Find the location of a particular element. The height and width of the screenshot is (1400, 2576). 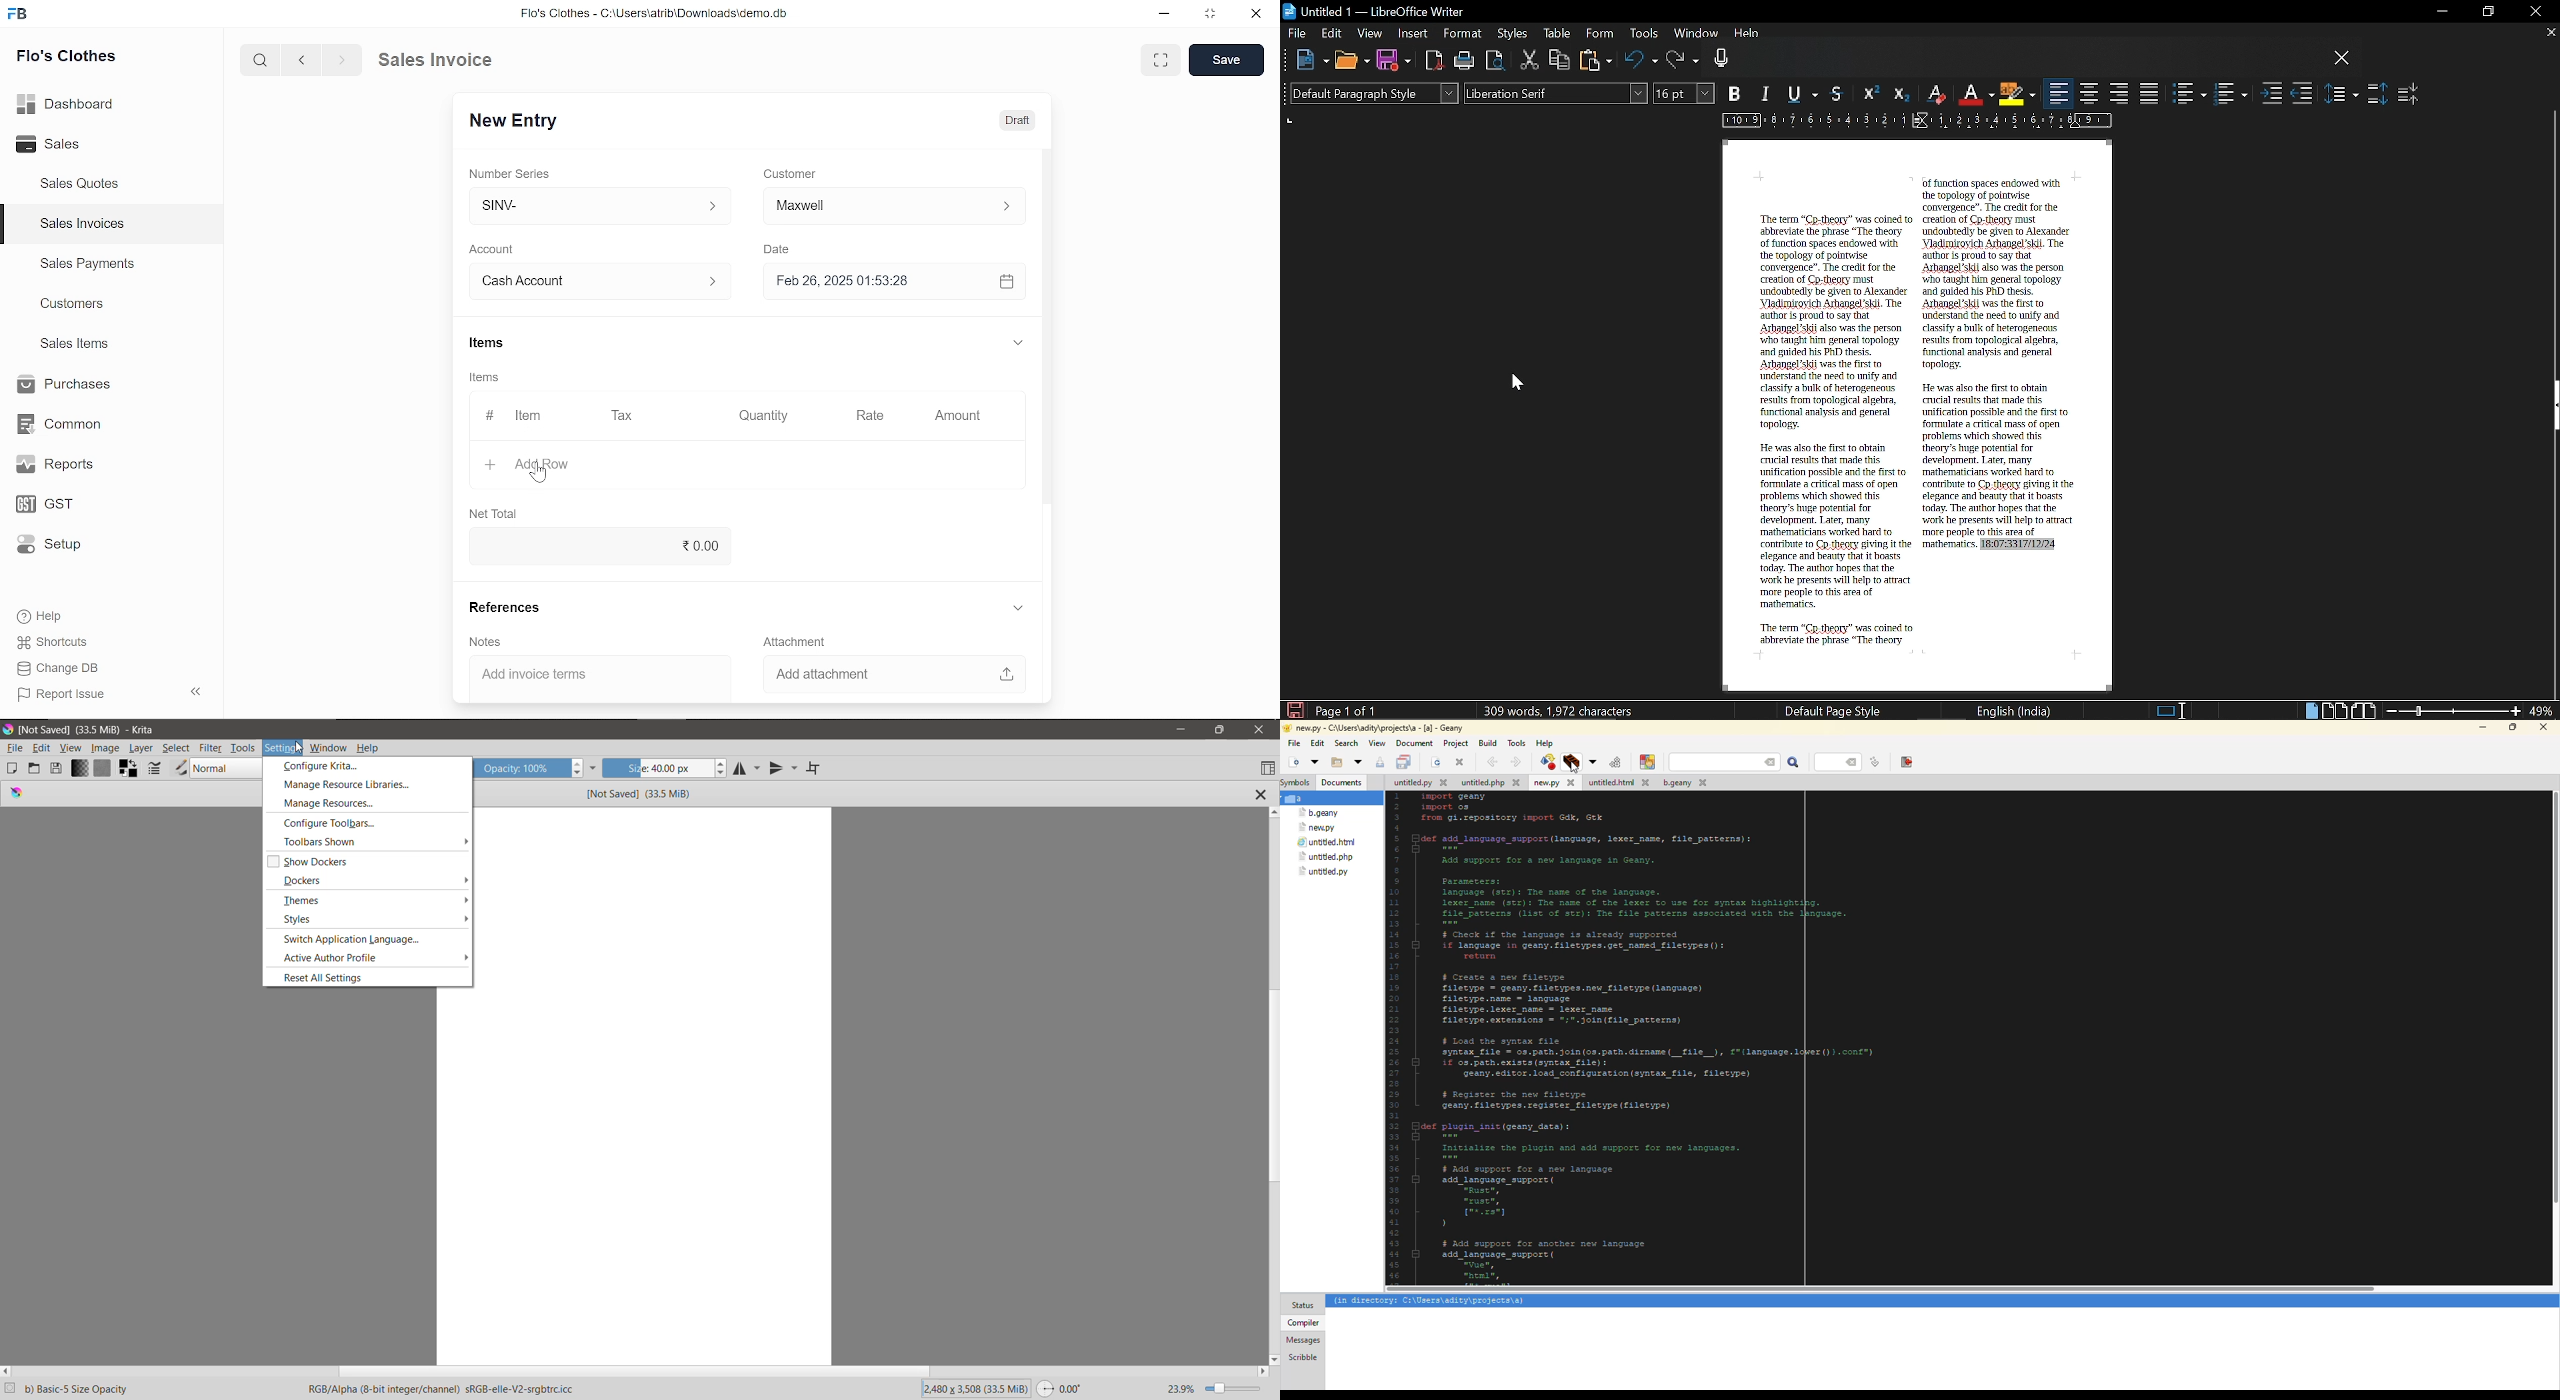

Close current tab is located at coordinates (2550, 32).